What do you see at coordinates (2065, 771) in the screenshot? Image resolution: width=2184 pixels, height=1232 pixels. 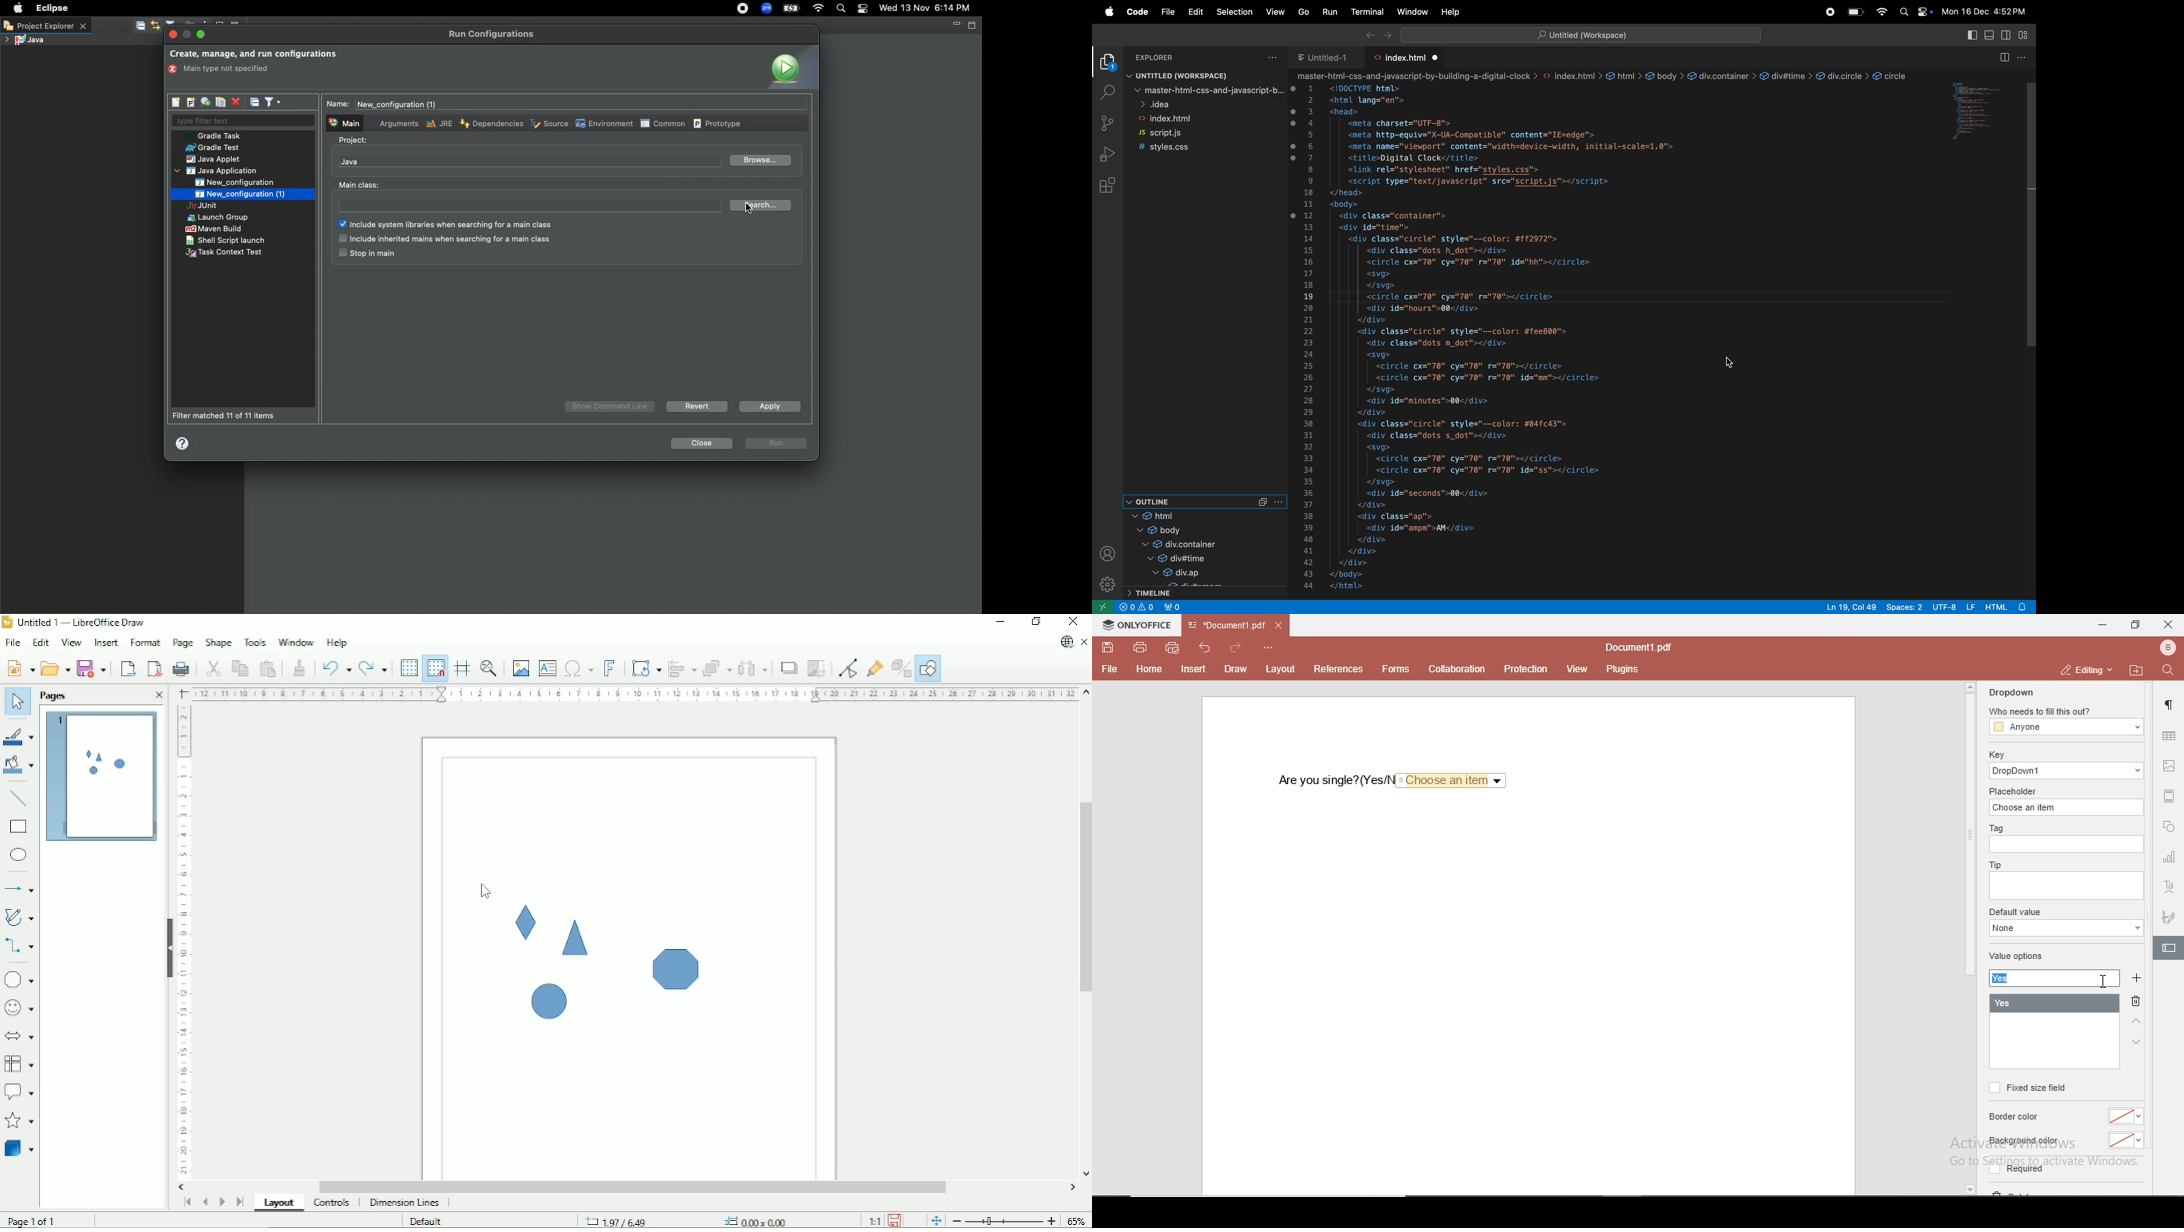 I see `dropdowm1` at bounding box center [2065, 771].